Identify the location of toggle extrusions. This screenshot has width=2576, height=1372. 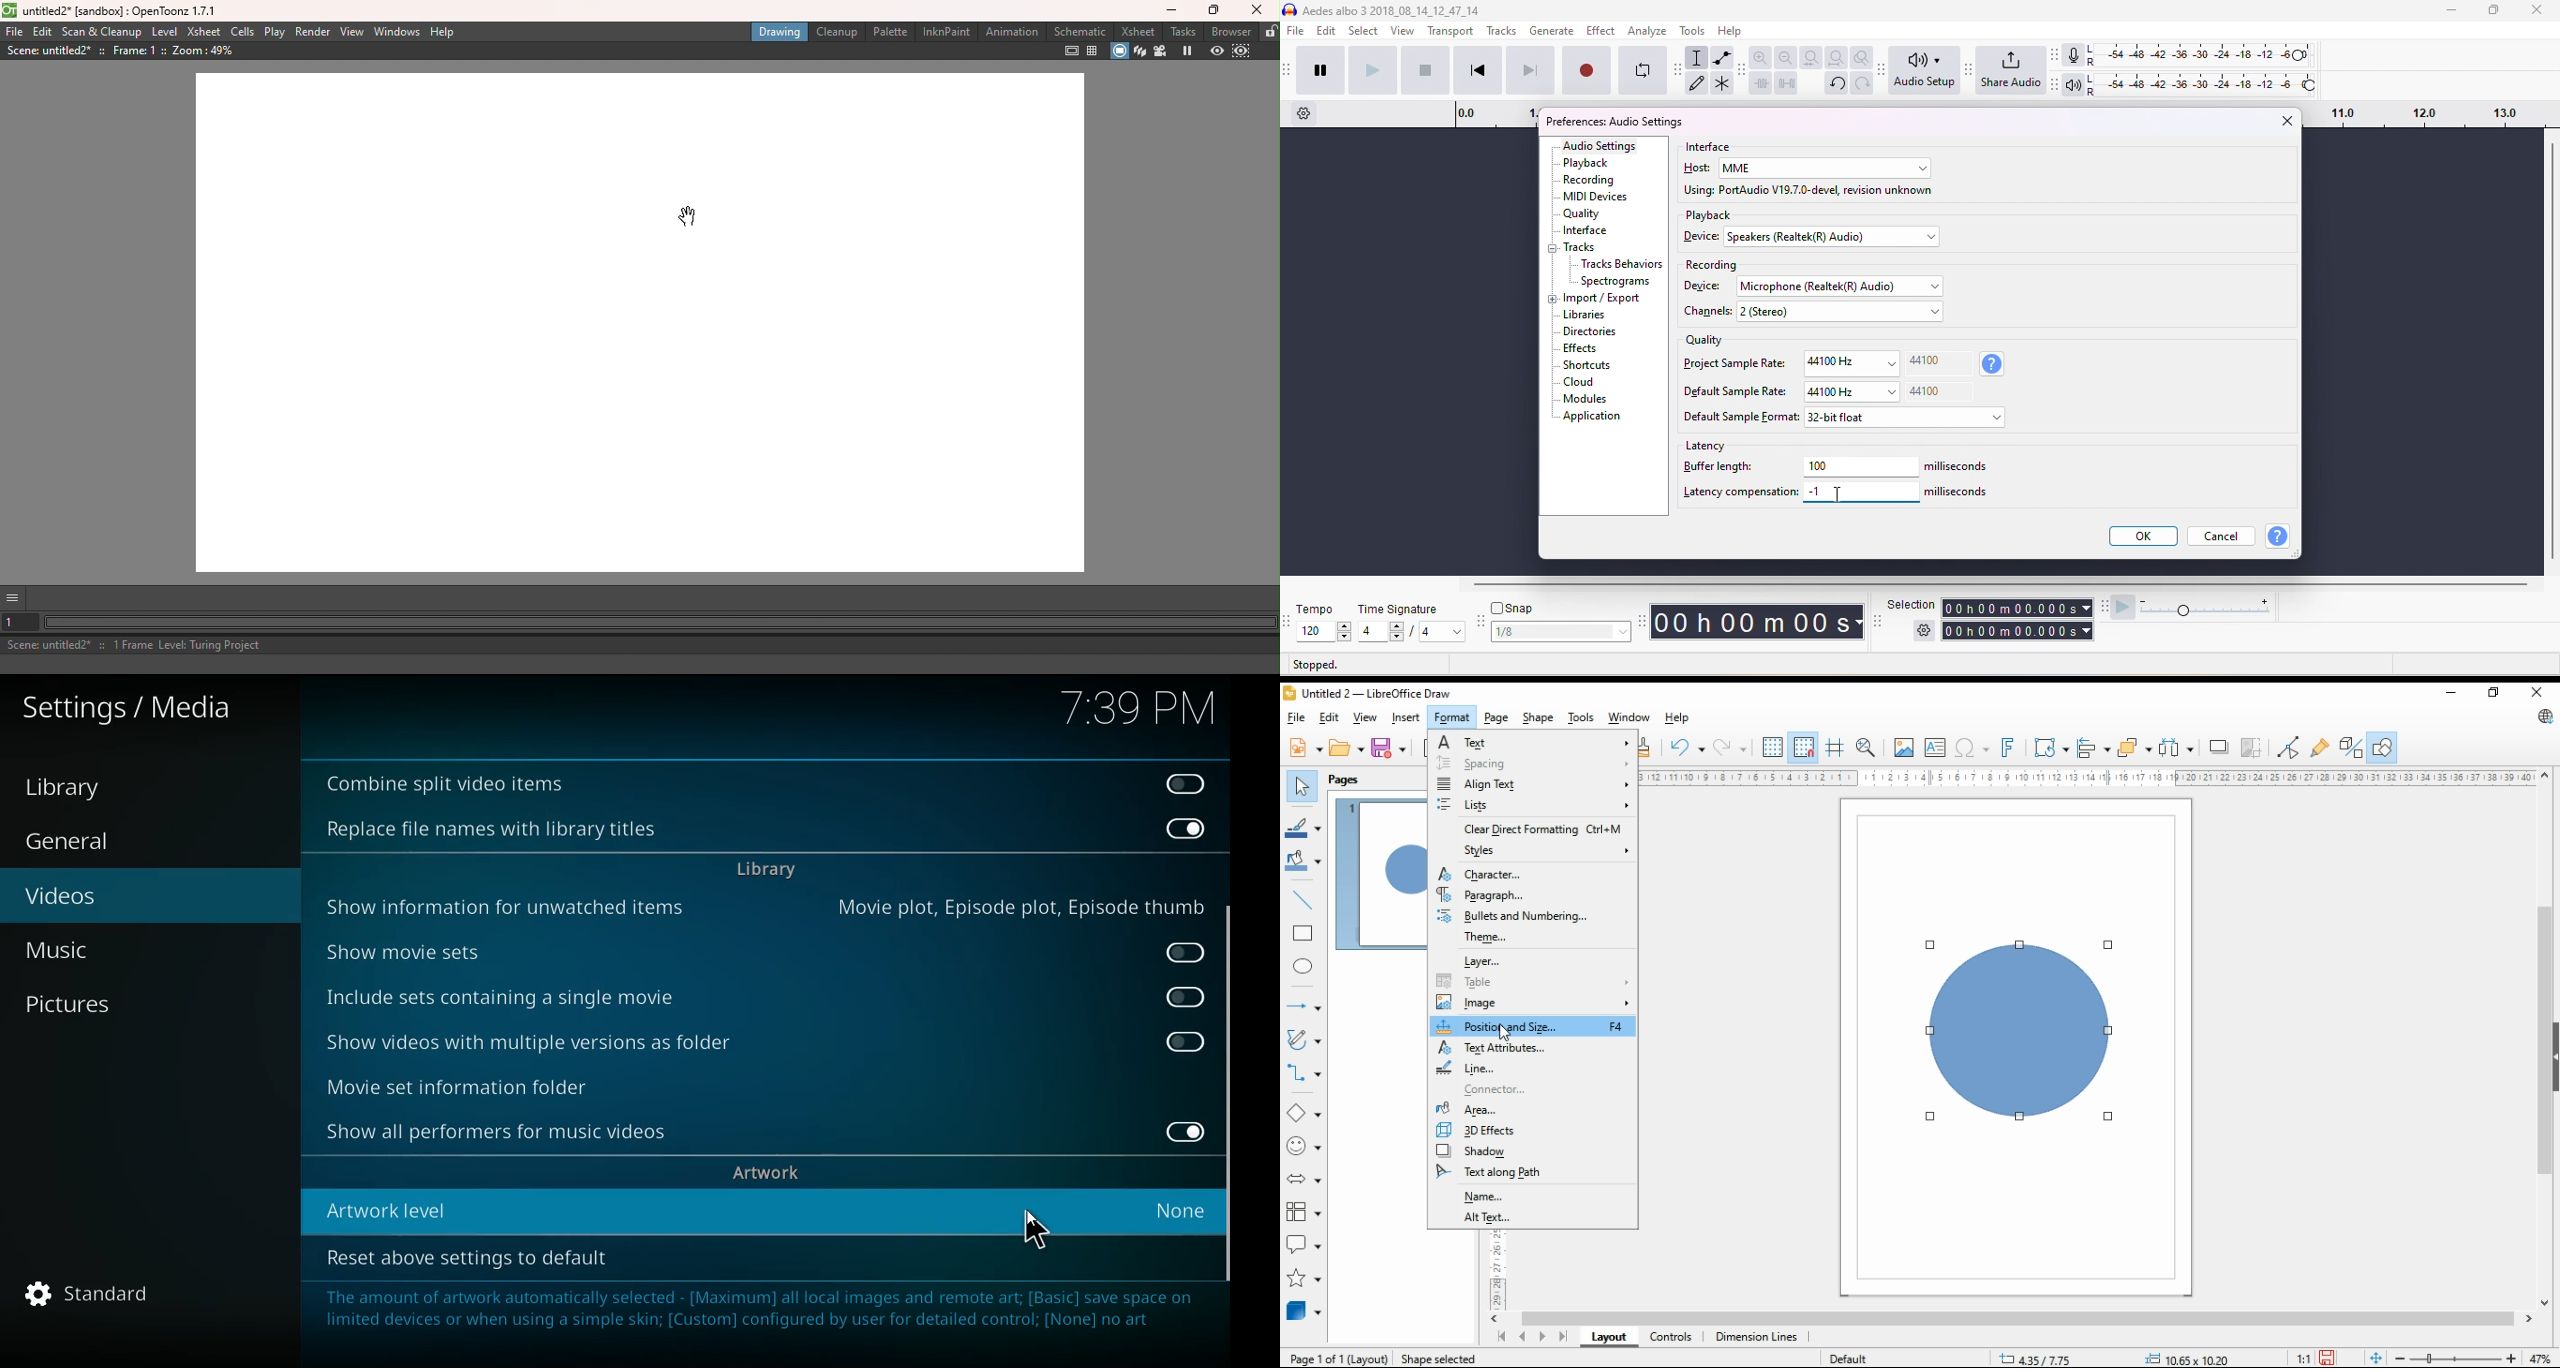
(2351, 746).